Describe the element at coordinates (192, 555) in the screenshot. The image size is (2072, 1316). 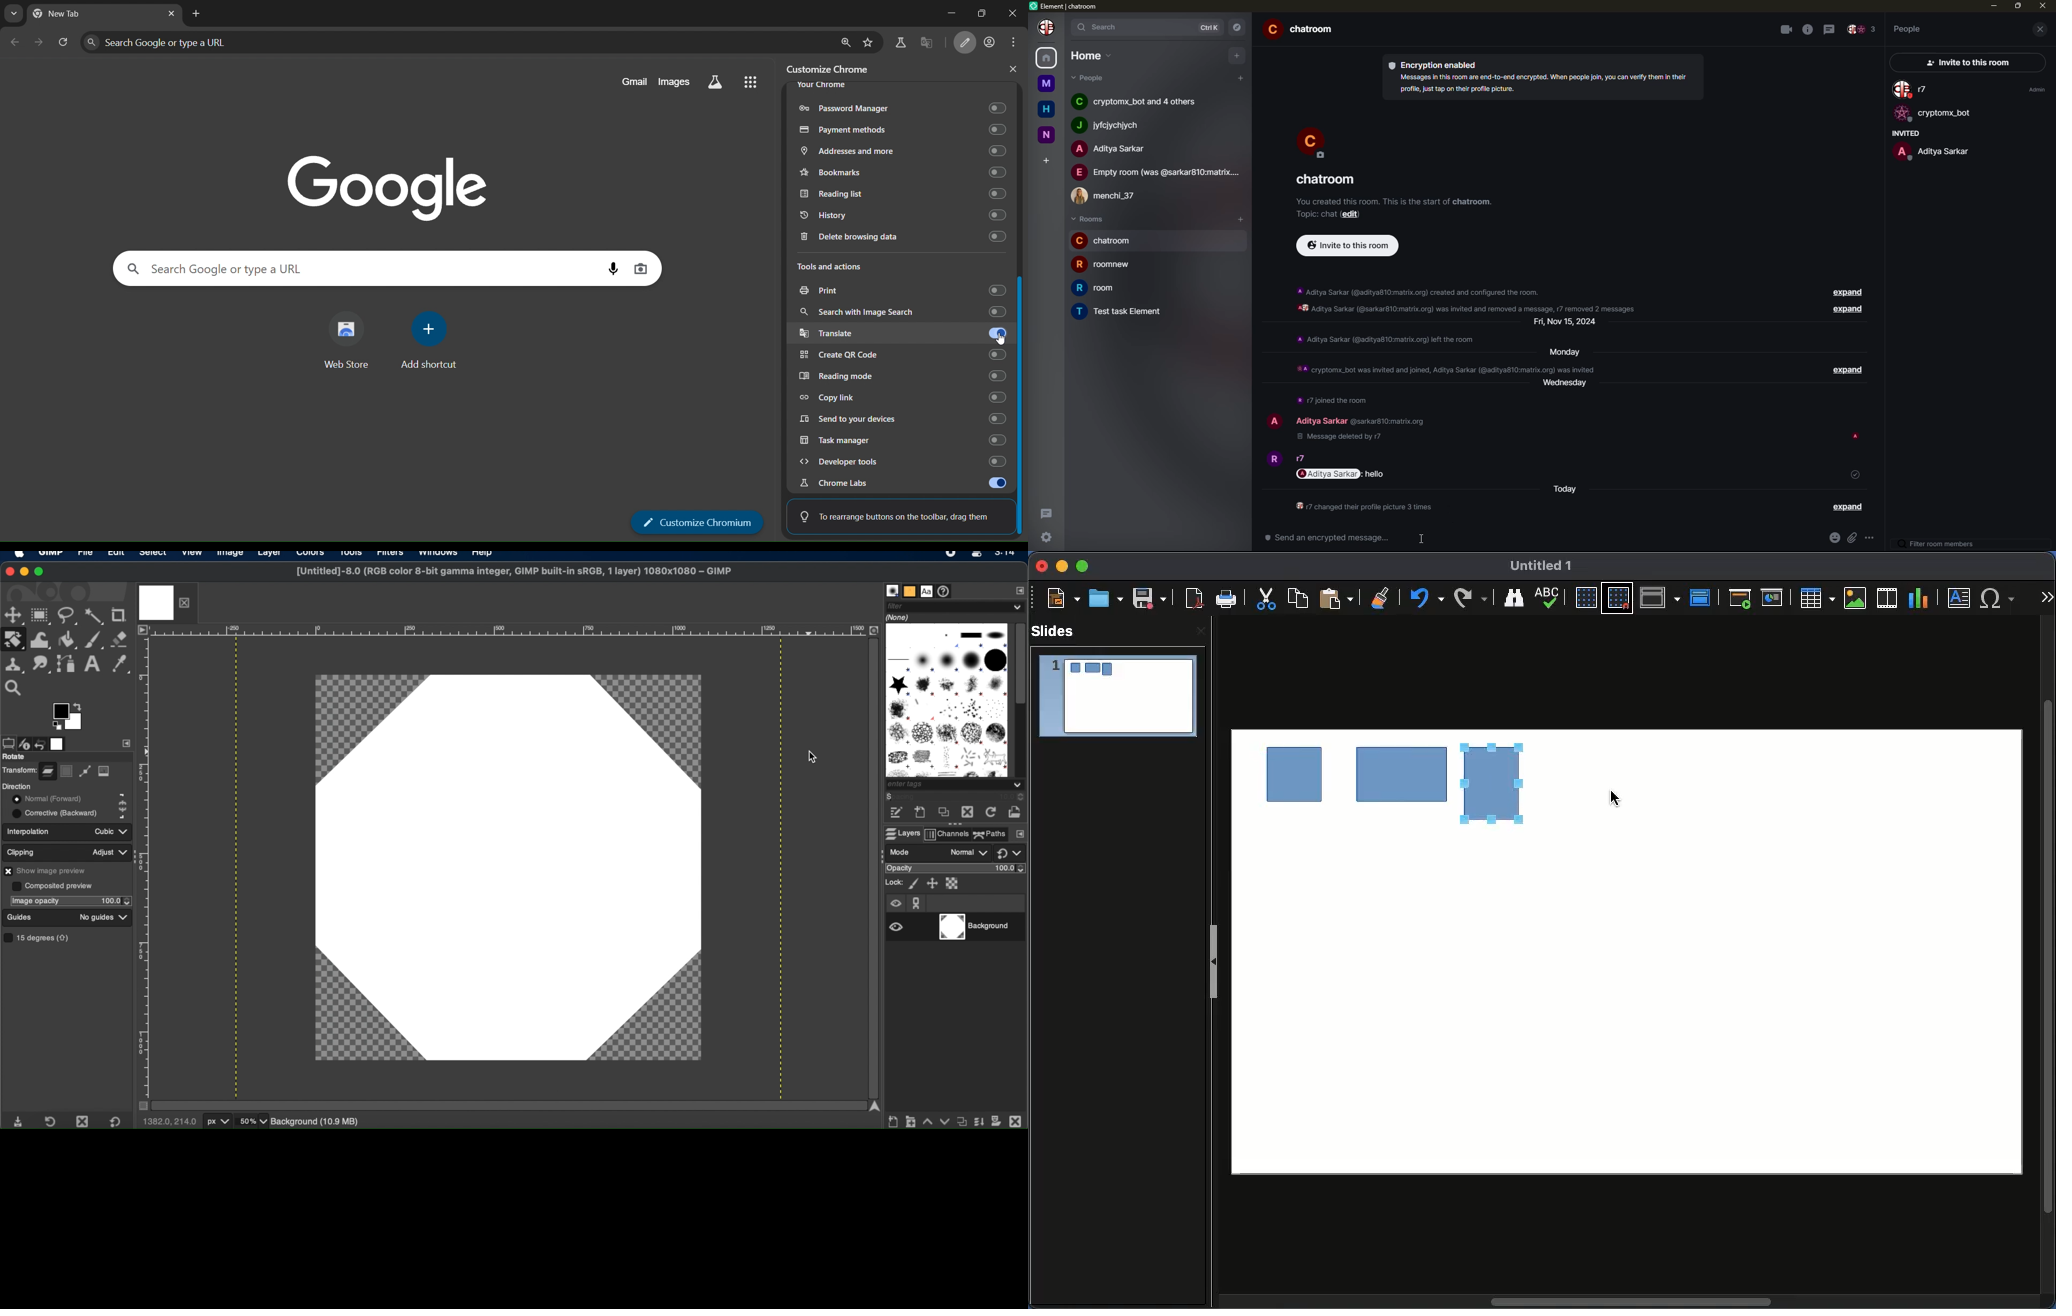
I see `view` at that location.